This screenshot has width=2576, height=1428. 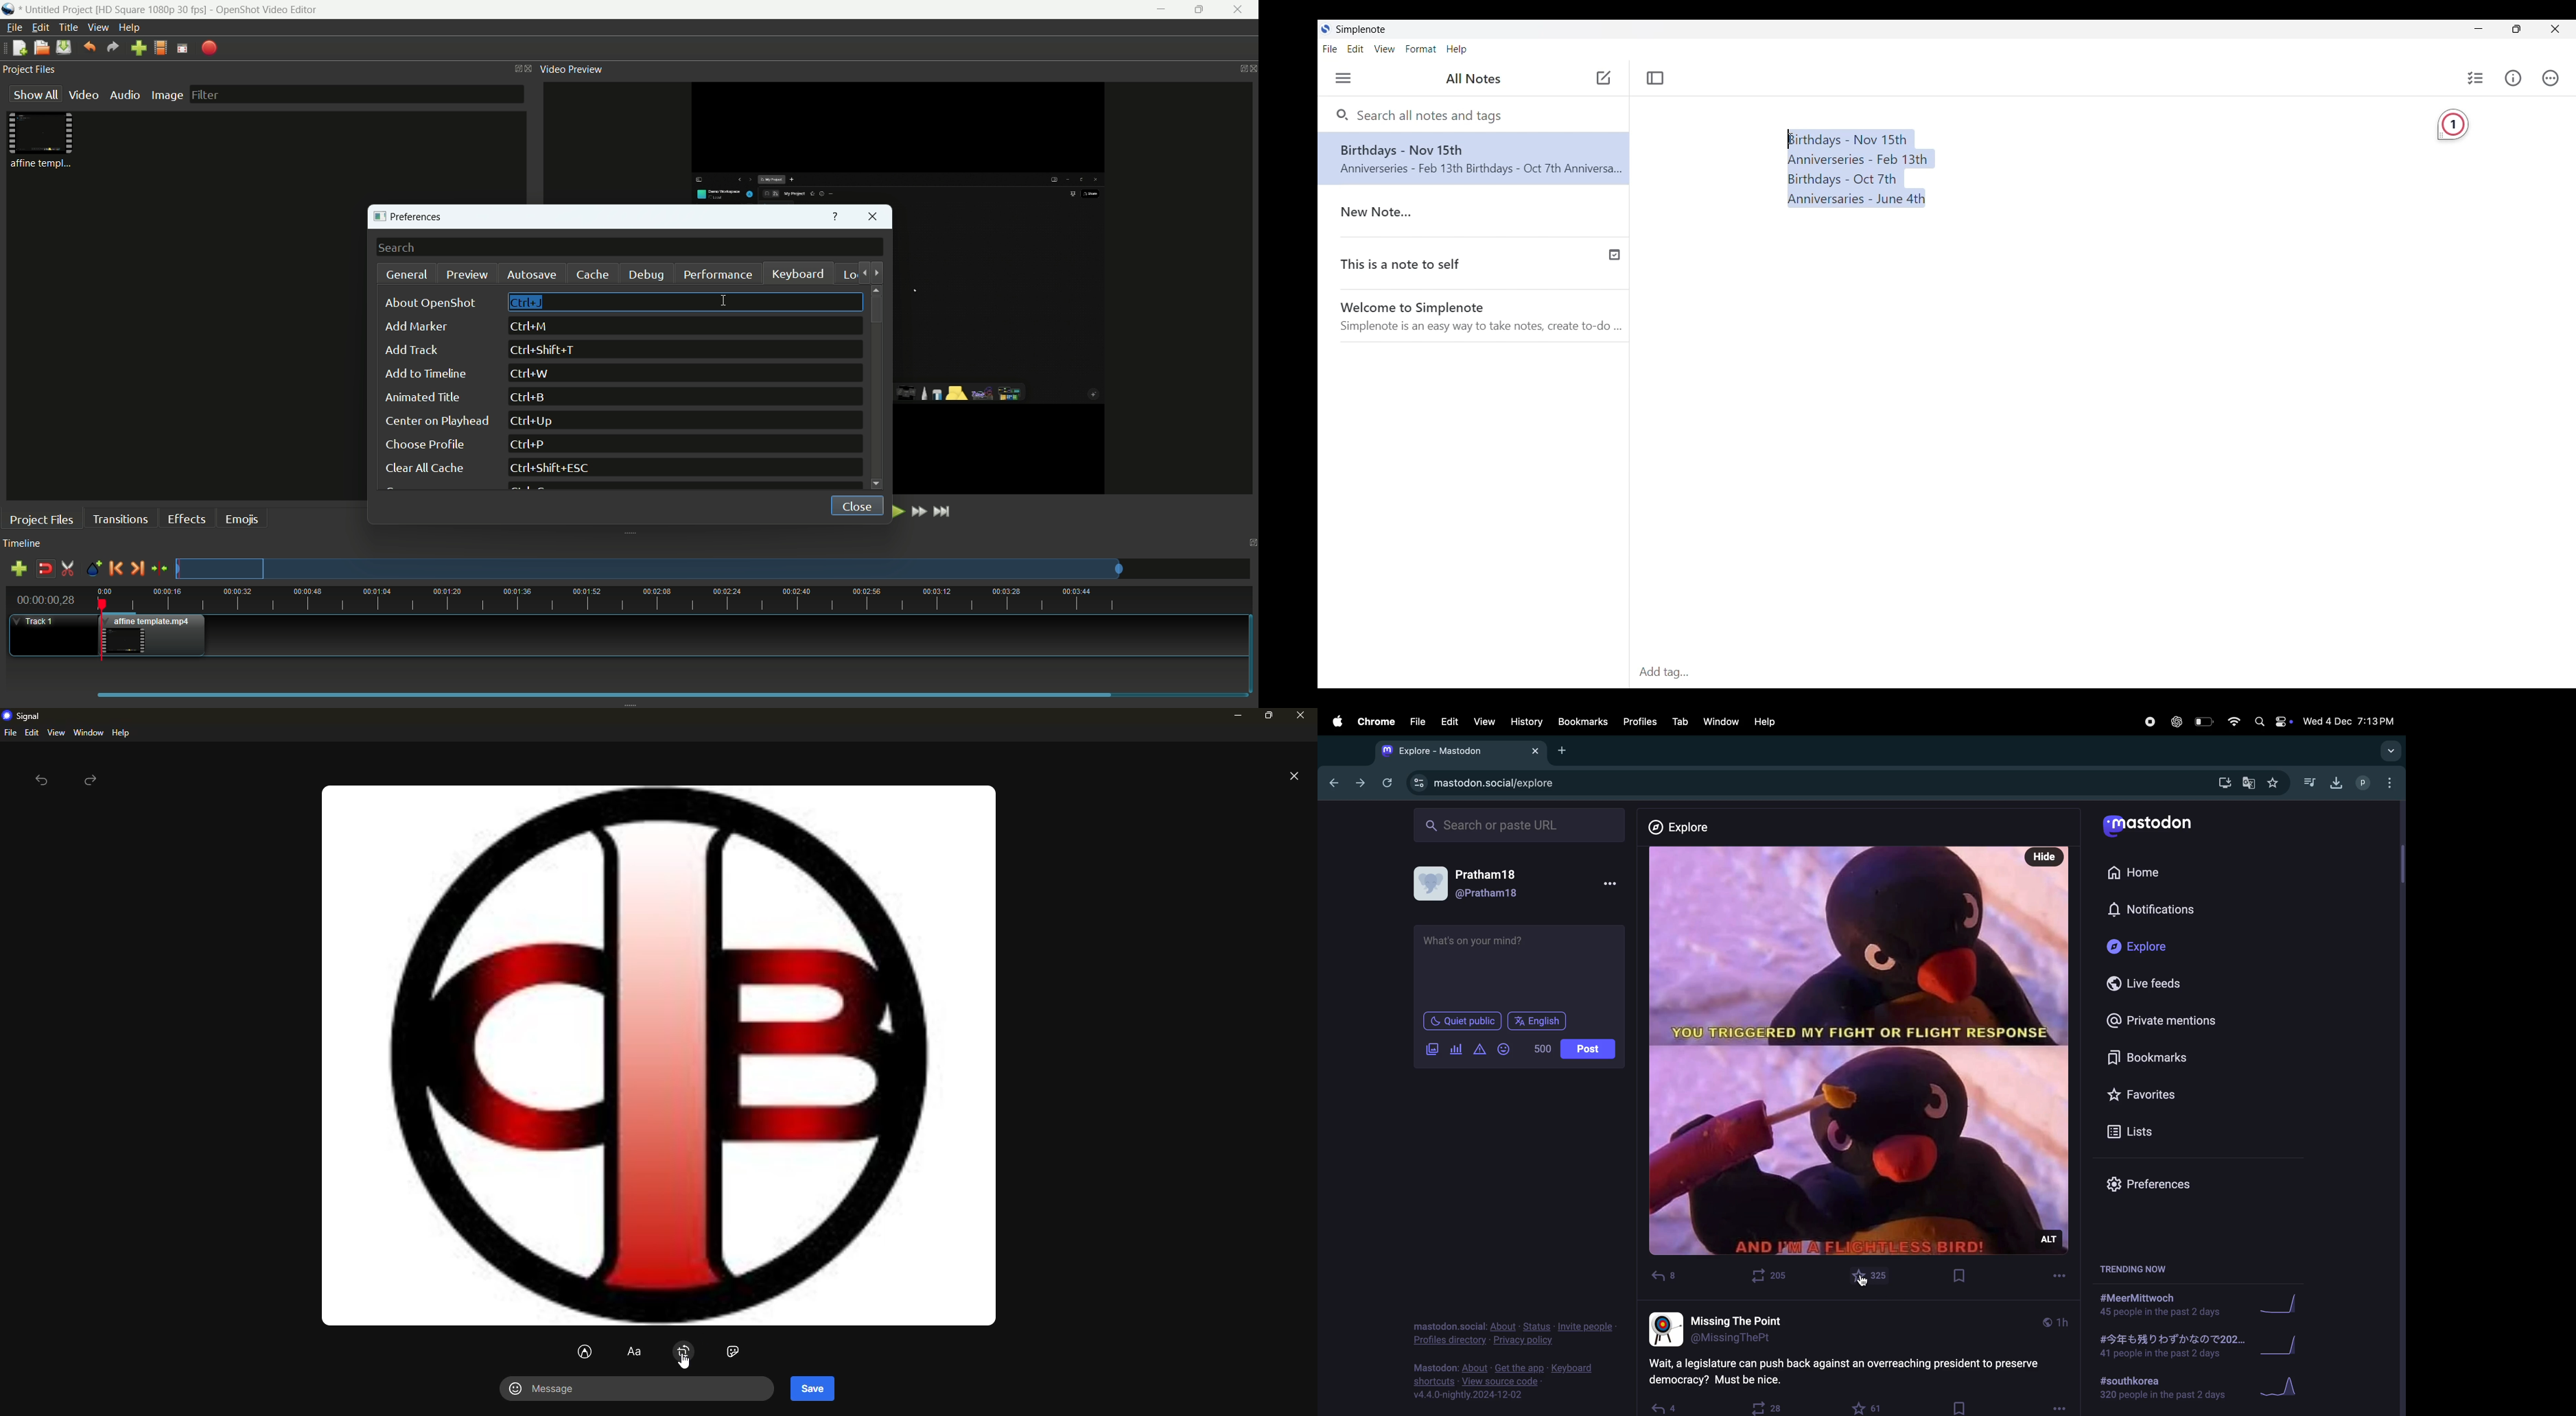 What do you see at coordinates (1794, 138) in the screenshot?
I see `Text Cursor(Cursor position unchanged after selecting text)` at bounding box center [1794, 138].